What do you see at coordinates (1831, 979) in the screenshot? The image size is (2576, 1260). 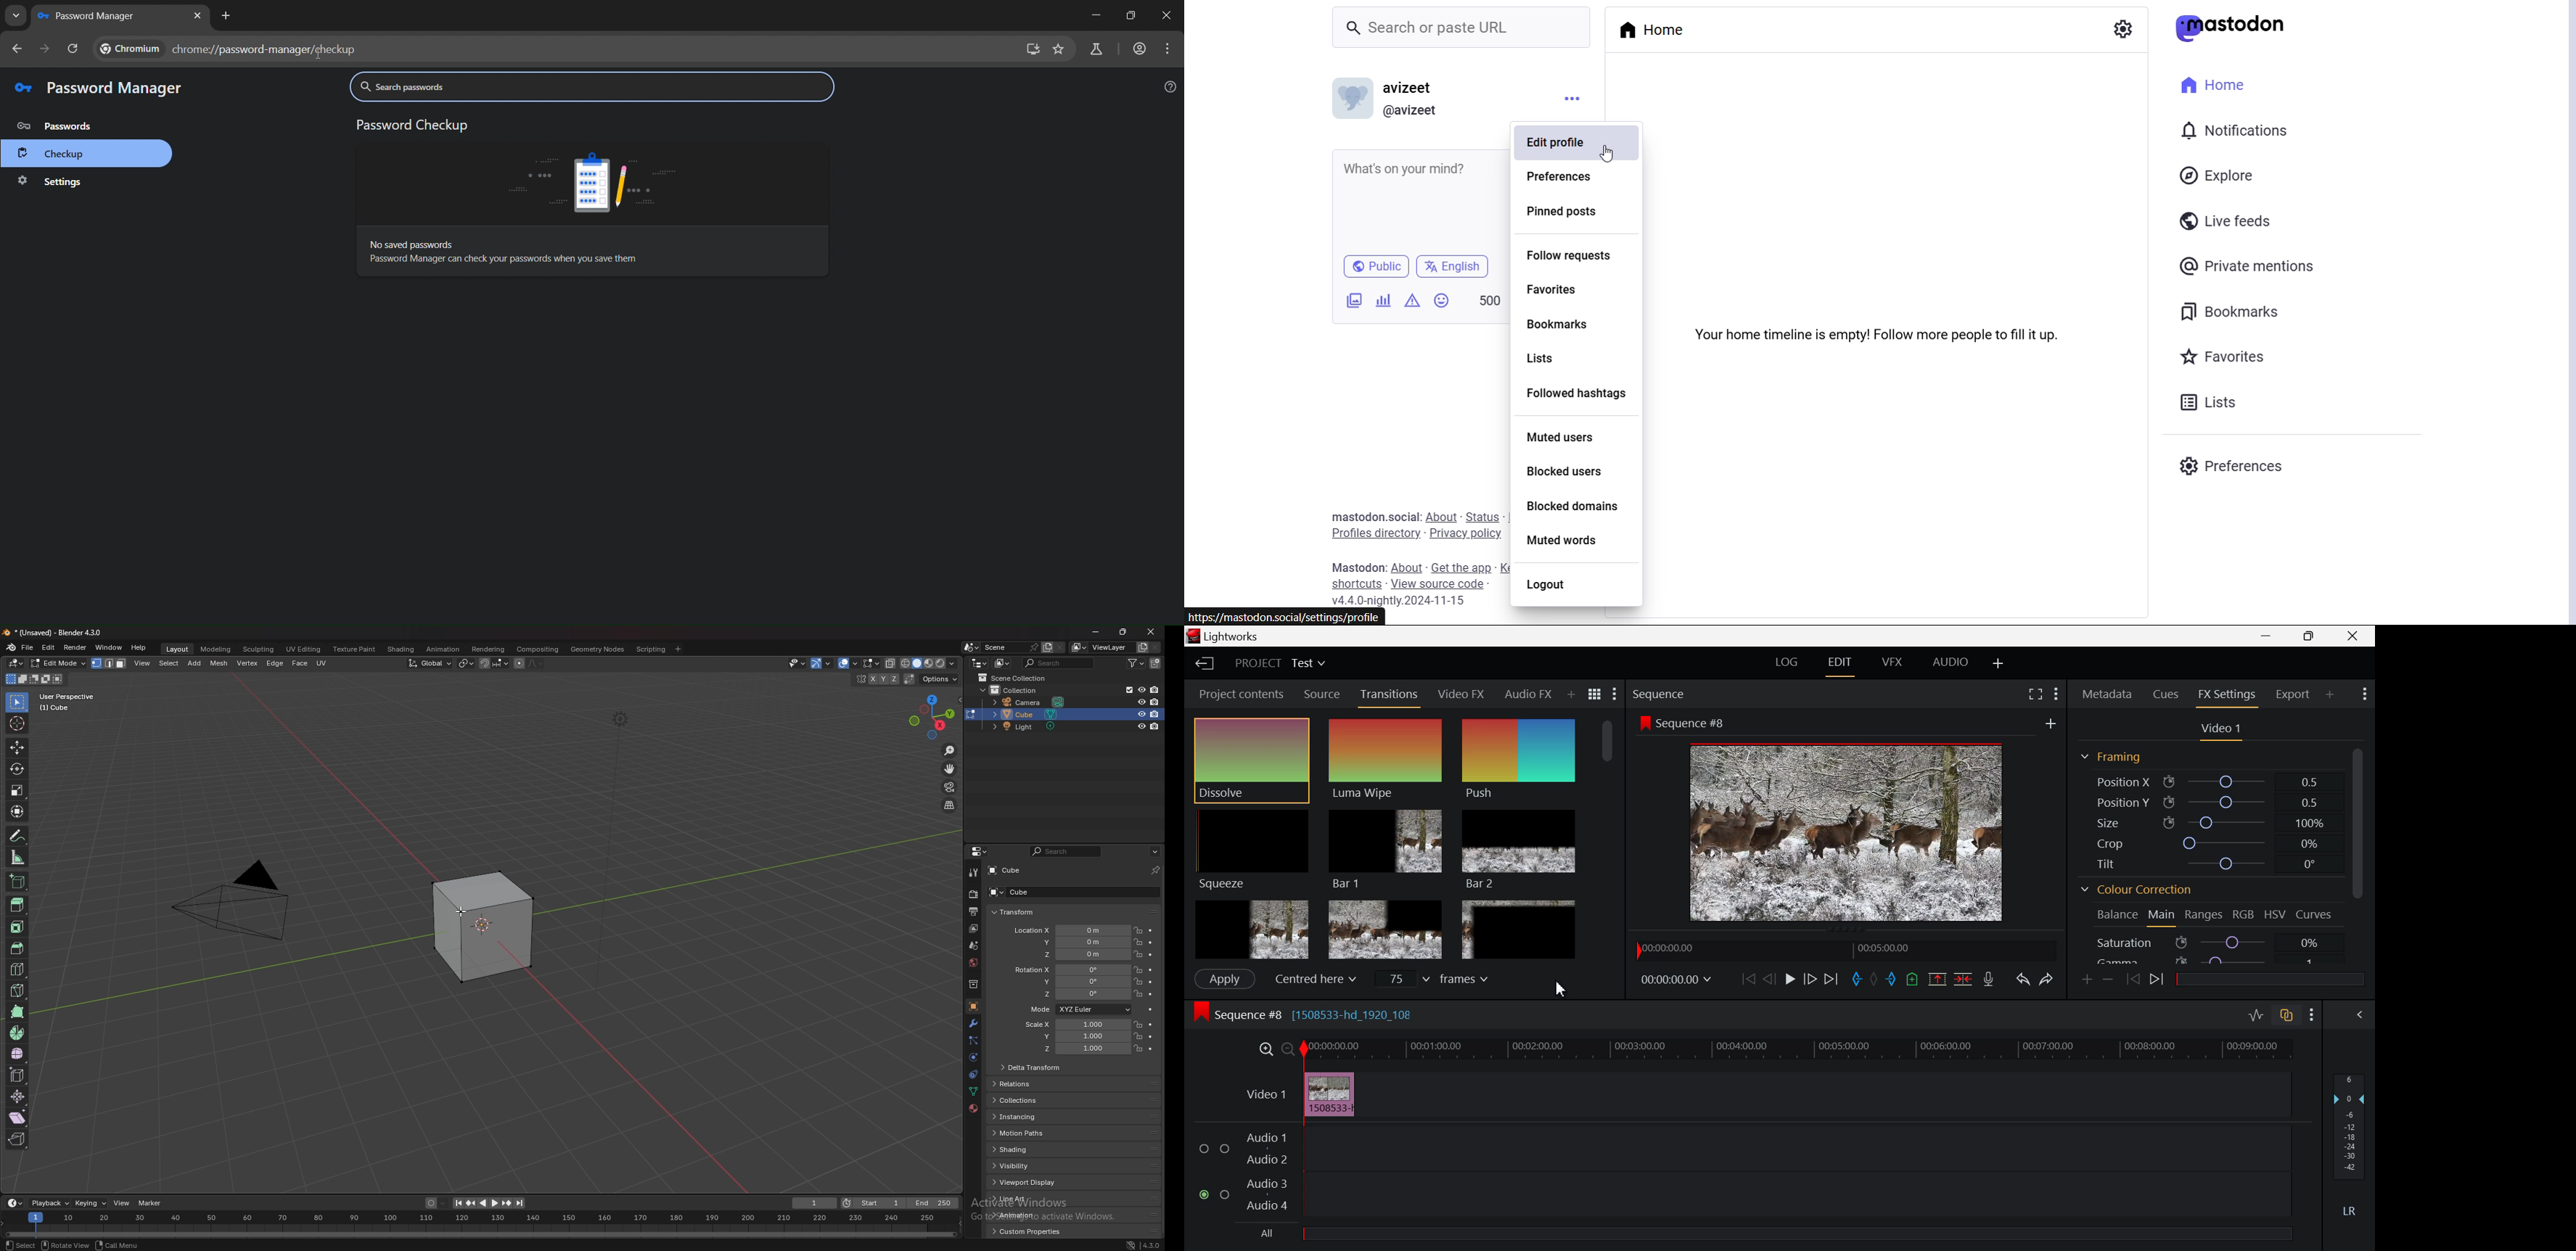 I see `To End` at bounding box center [1831, 979].